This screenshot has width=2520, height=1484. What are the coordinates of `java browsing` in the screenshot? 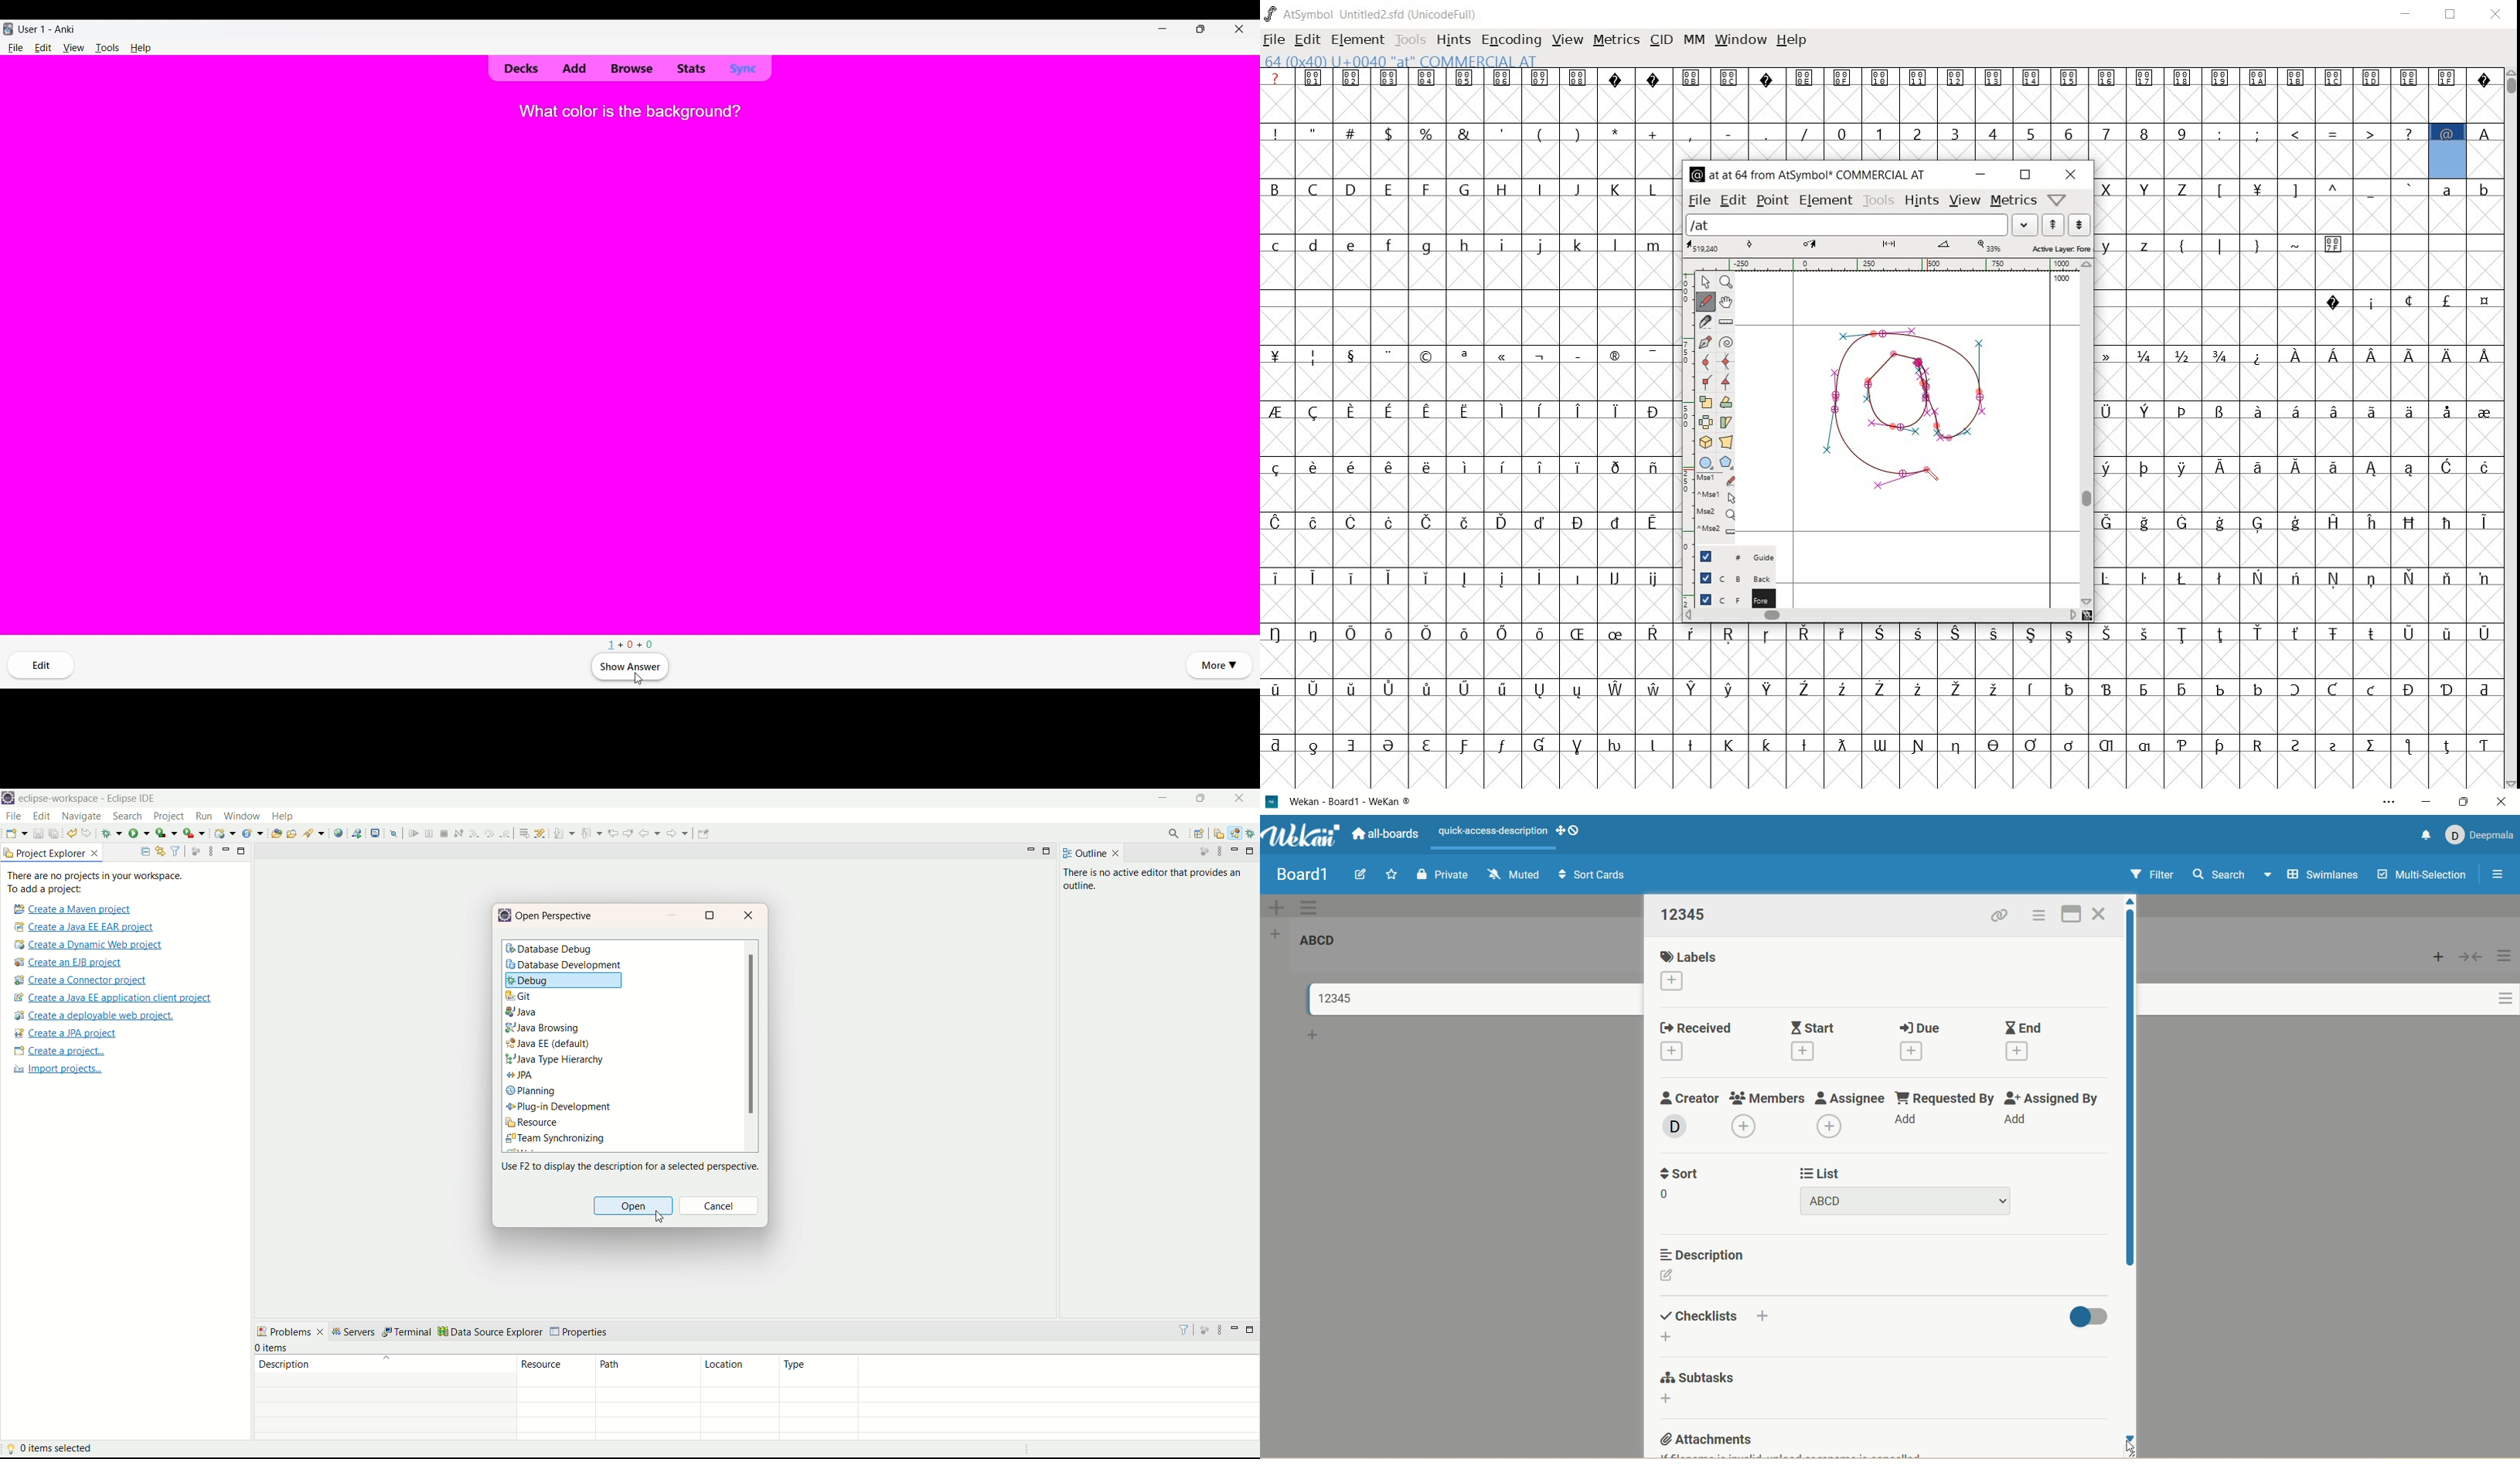 It's located at (543, 1028).